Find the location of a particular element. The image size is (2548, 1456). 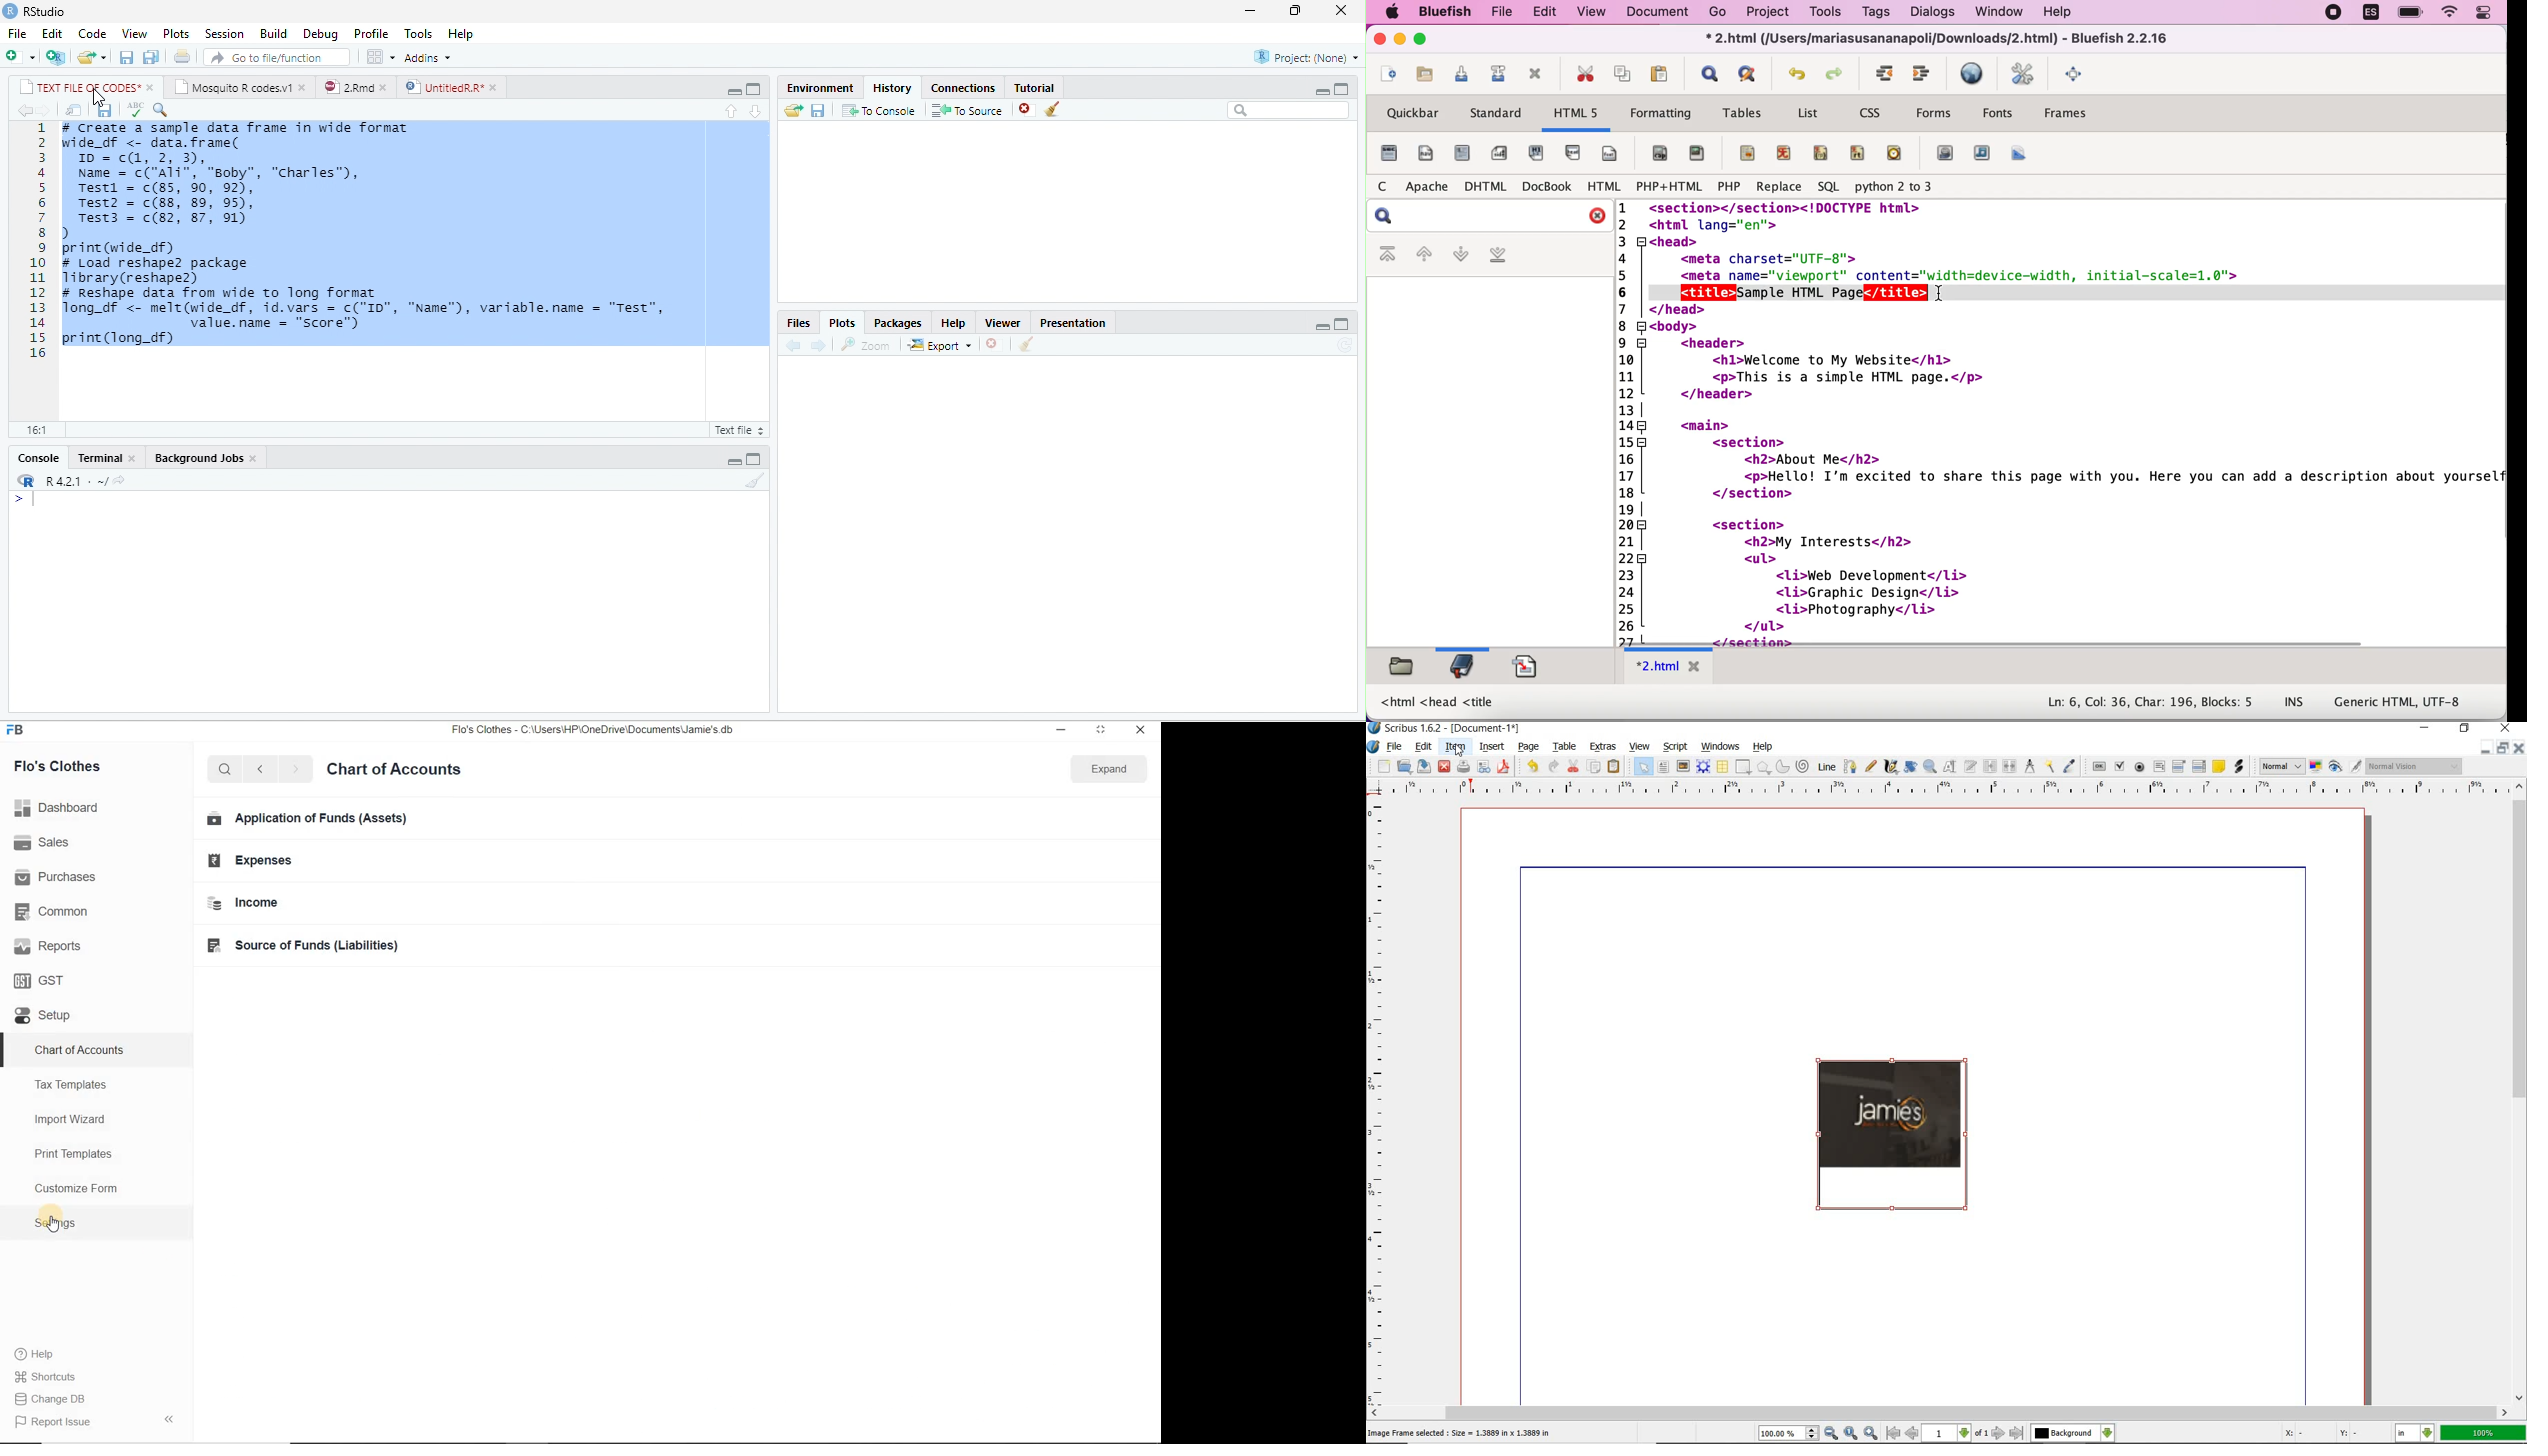

zoom factor 100% is located at coordinates (2484, 1432).